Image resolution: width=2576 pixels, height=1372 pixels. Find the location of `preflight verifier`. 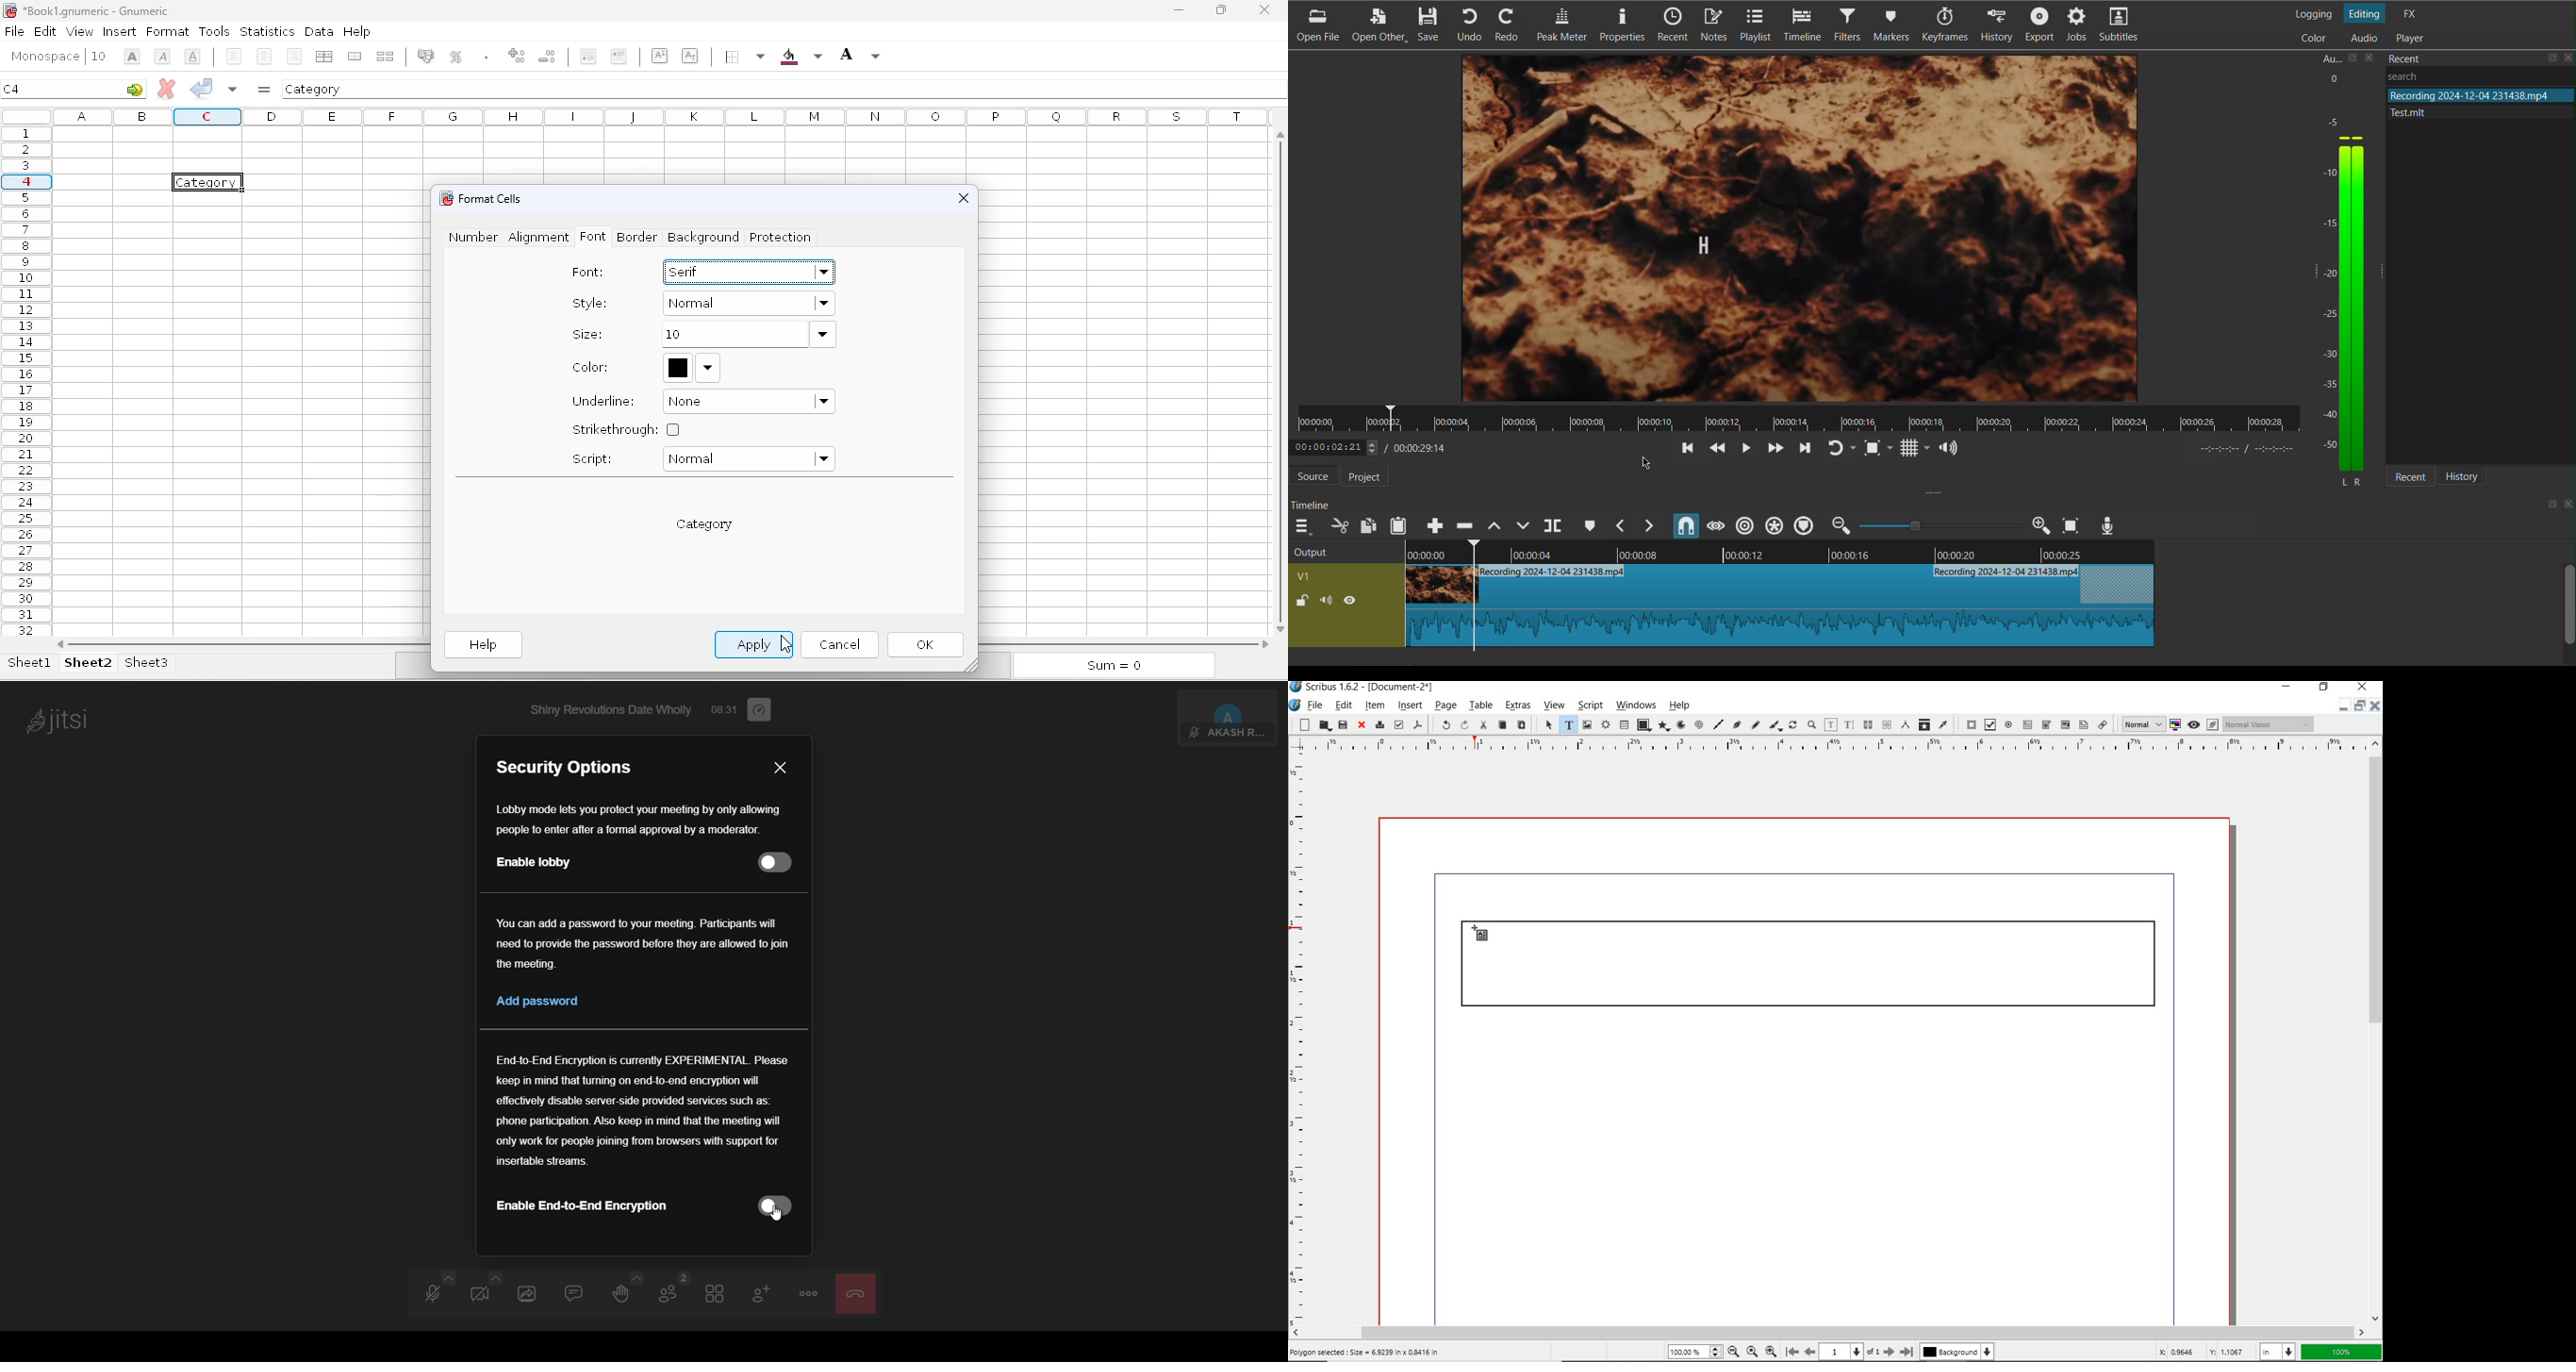

preflight verifier is located at coordinates (1398, 725).